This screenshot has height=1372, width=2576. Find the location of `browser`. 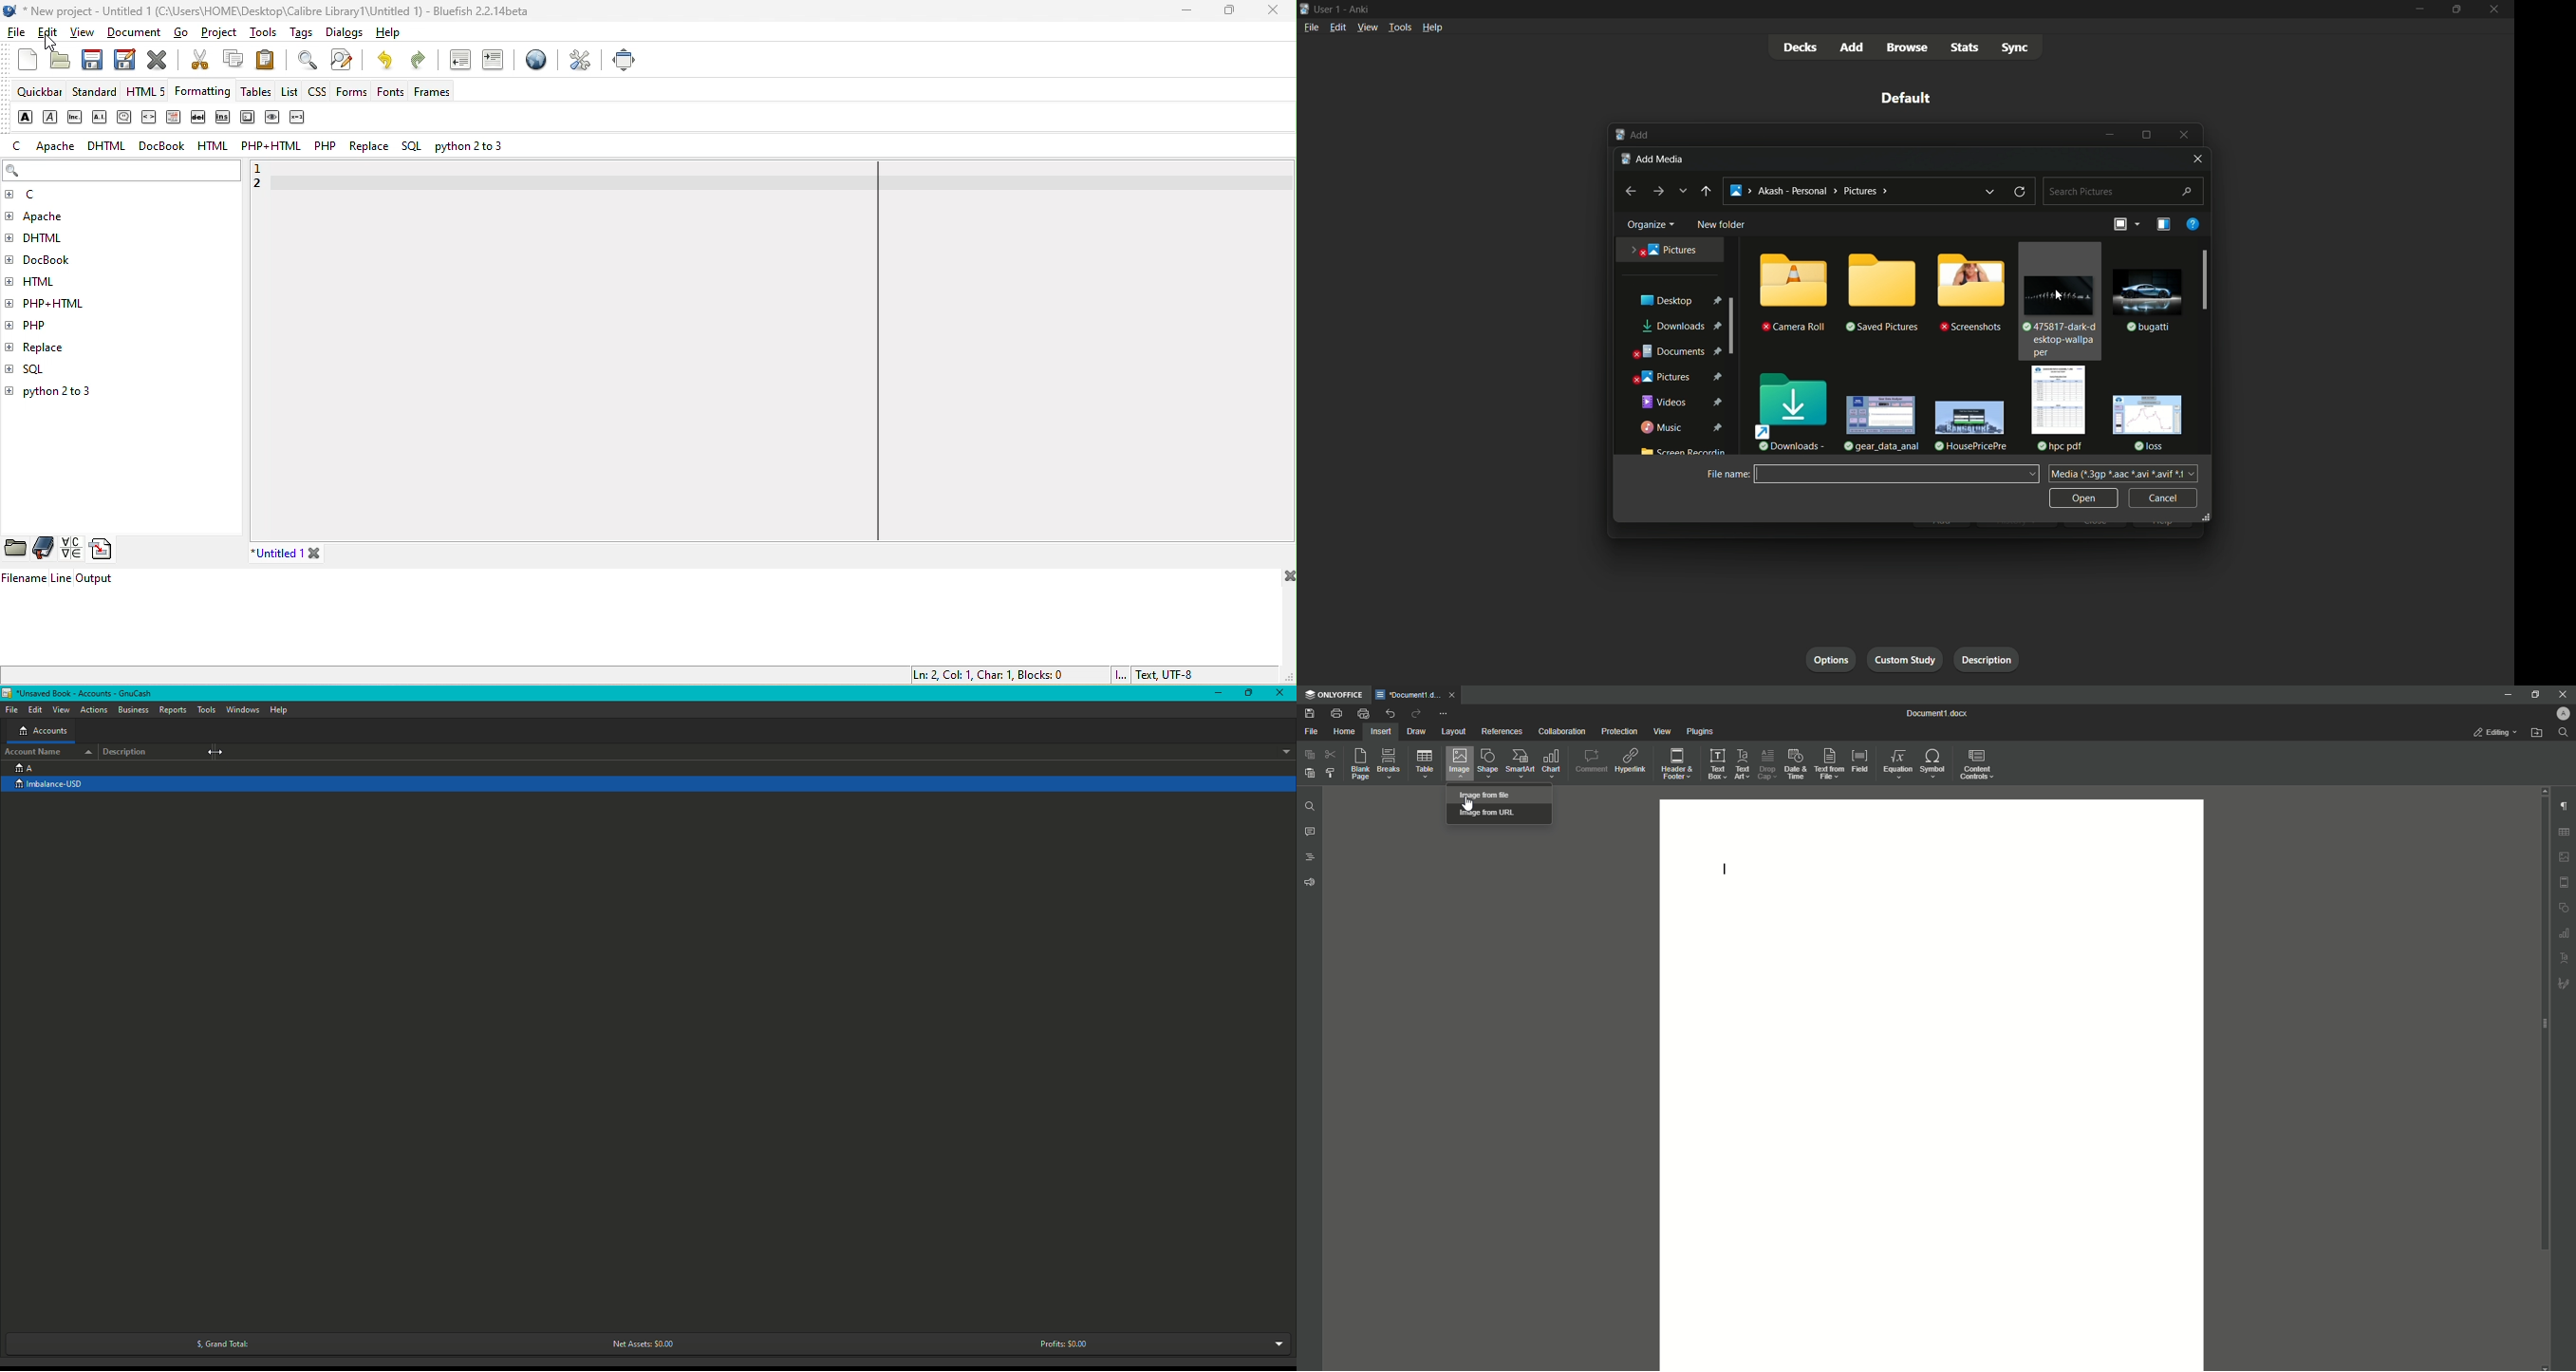

browser is located at coordinates (533, 64).